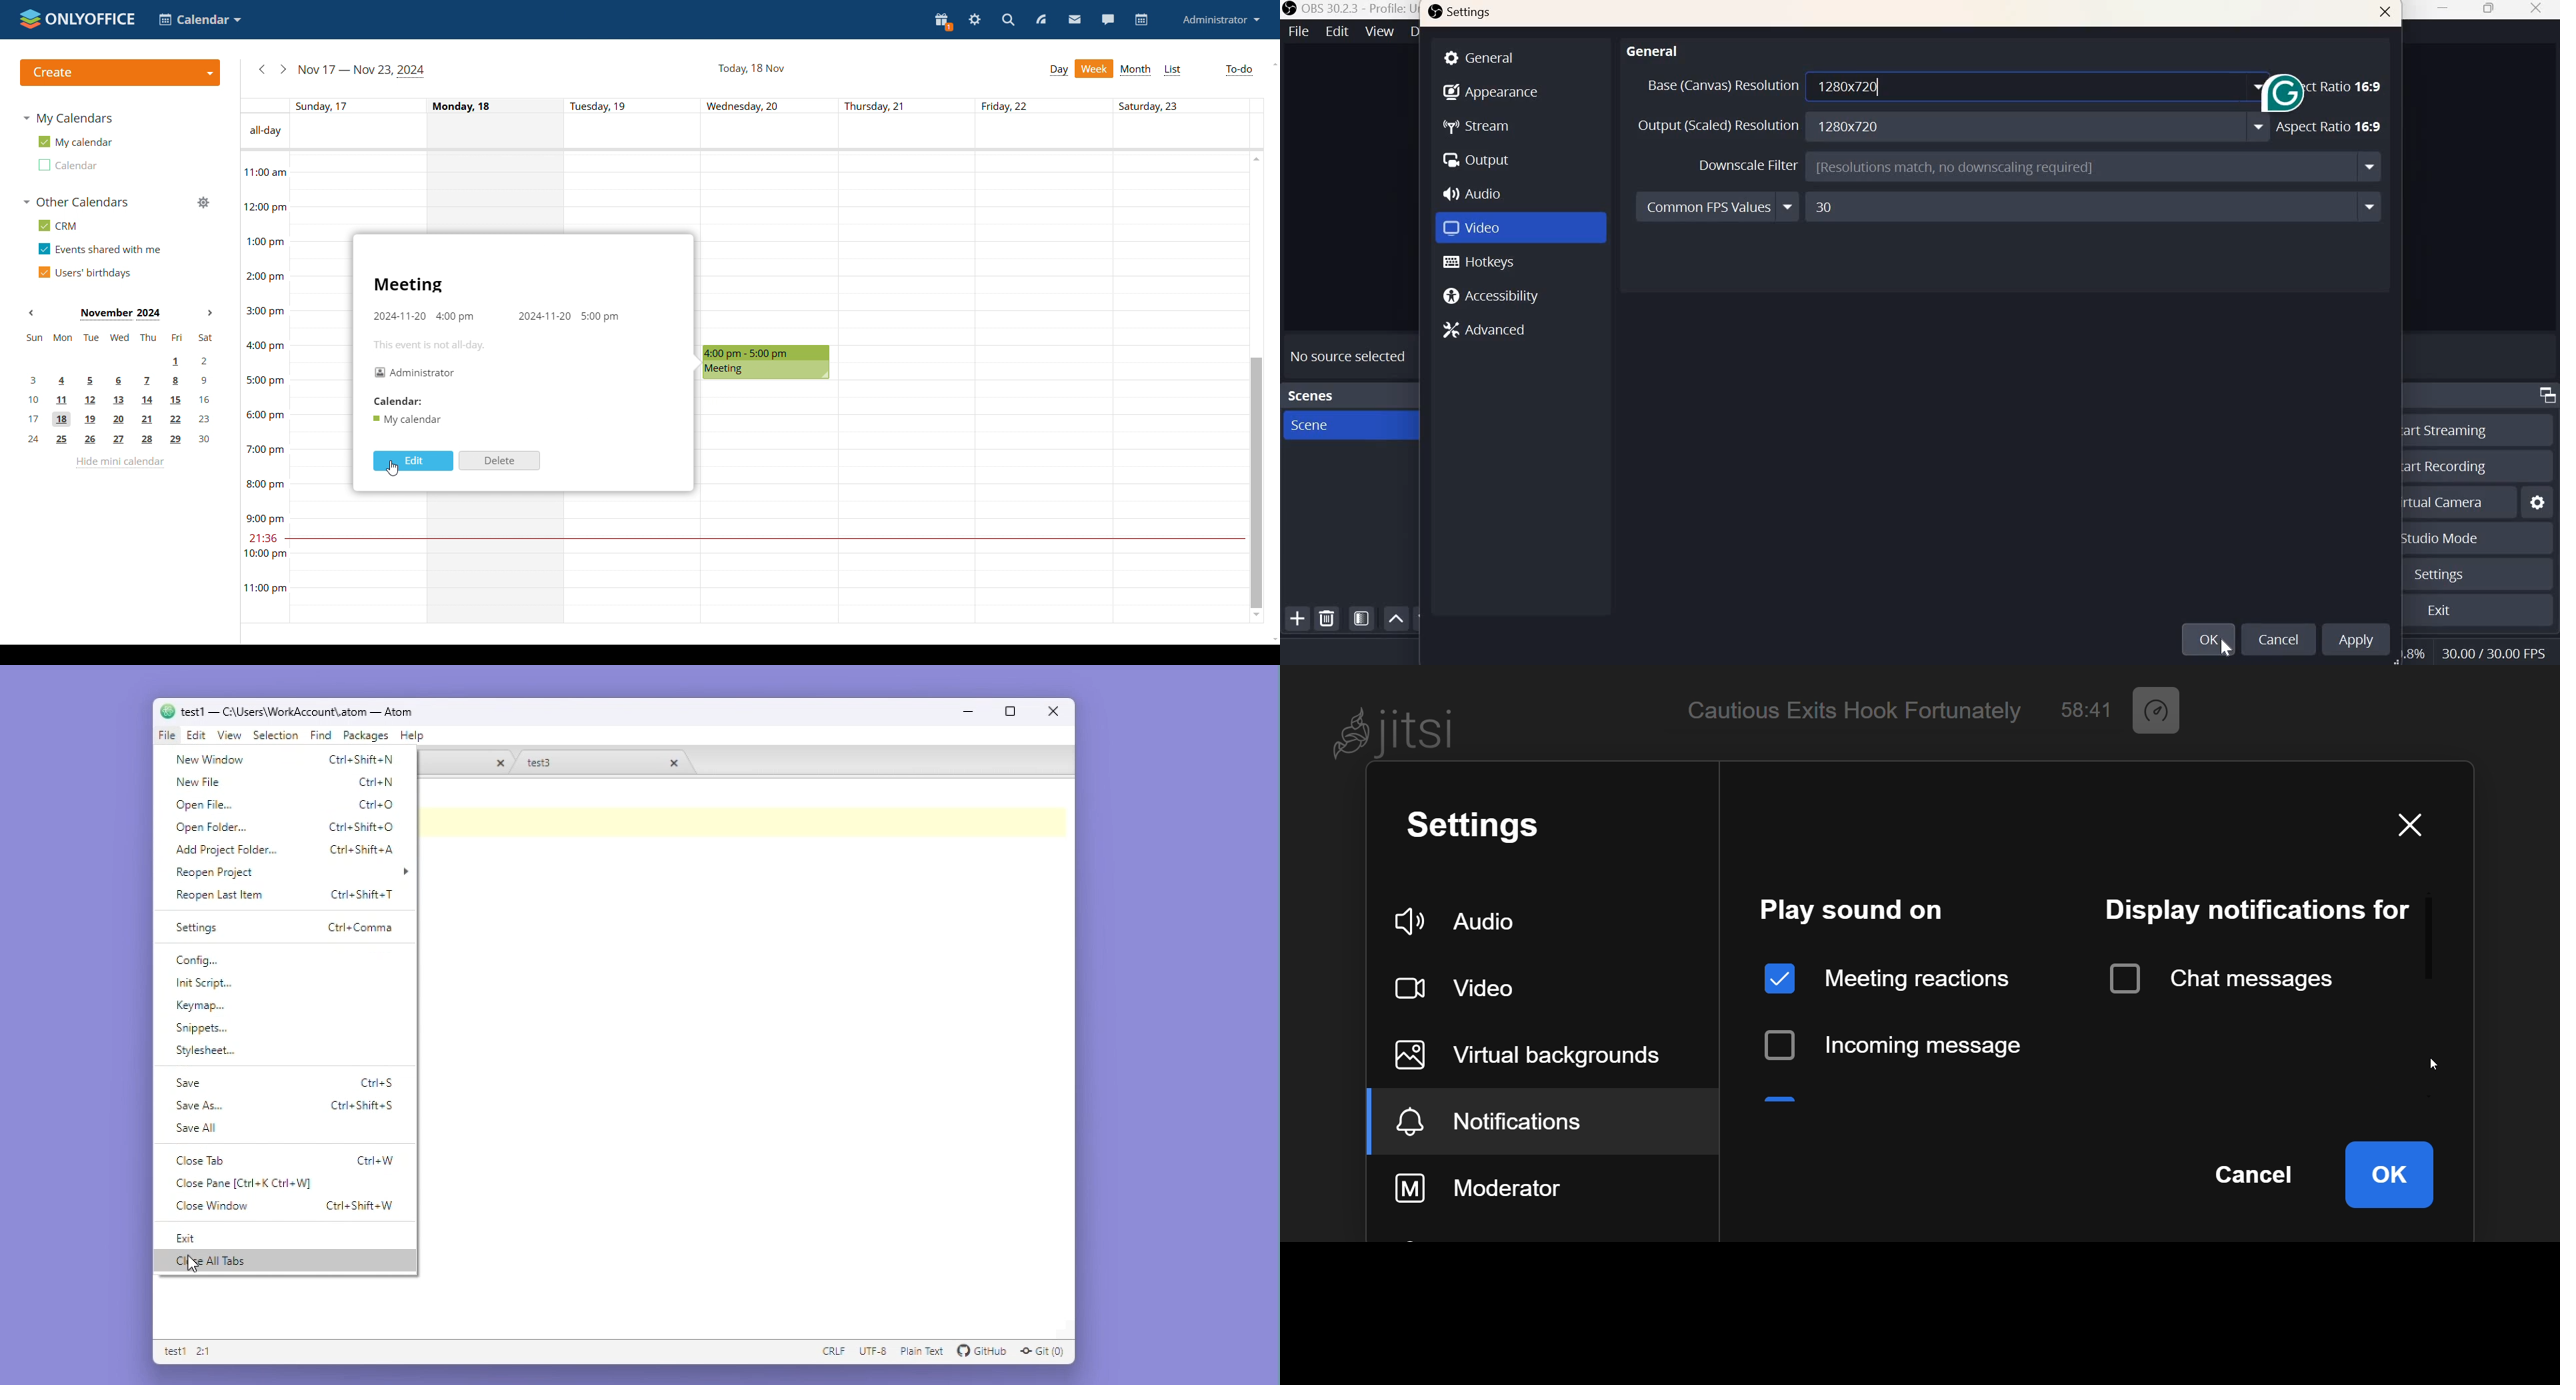 This screenshot has width=2576, height=1400. I want to click on Bicubic (sharpened scaling, 16 samples), so click(2093, 167).